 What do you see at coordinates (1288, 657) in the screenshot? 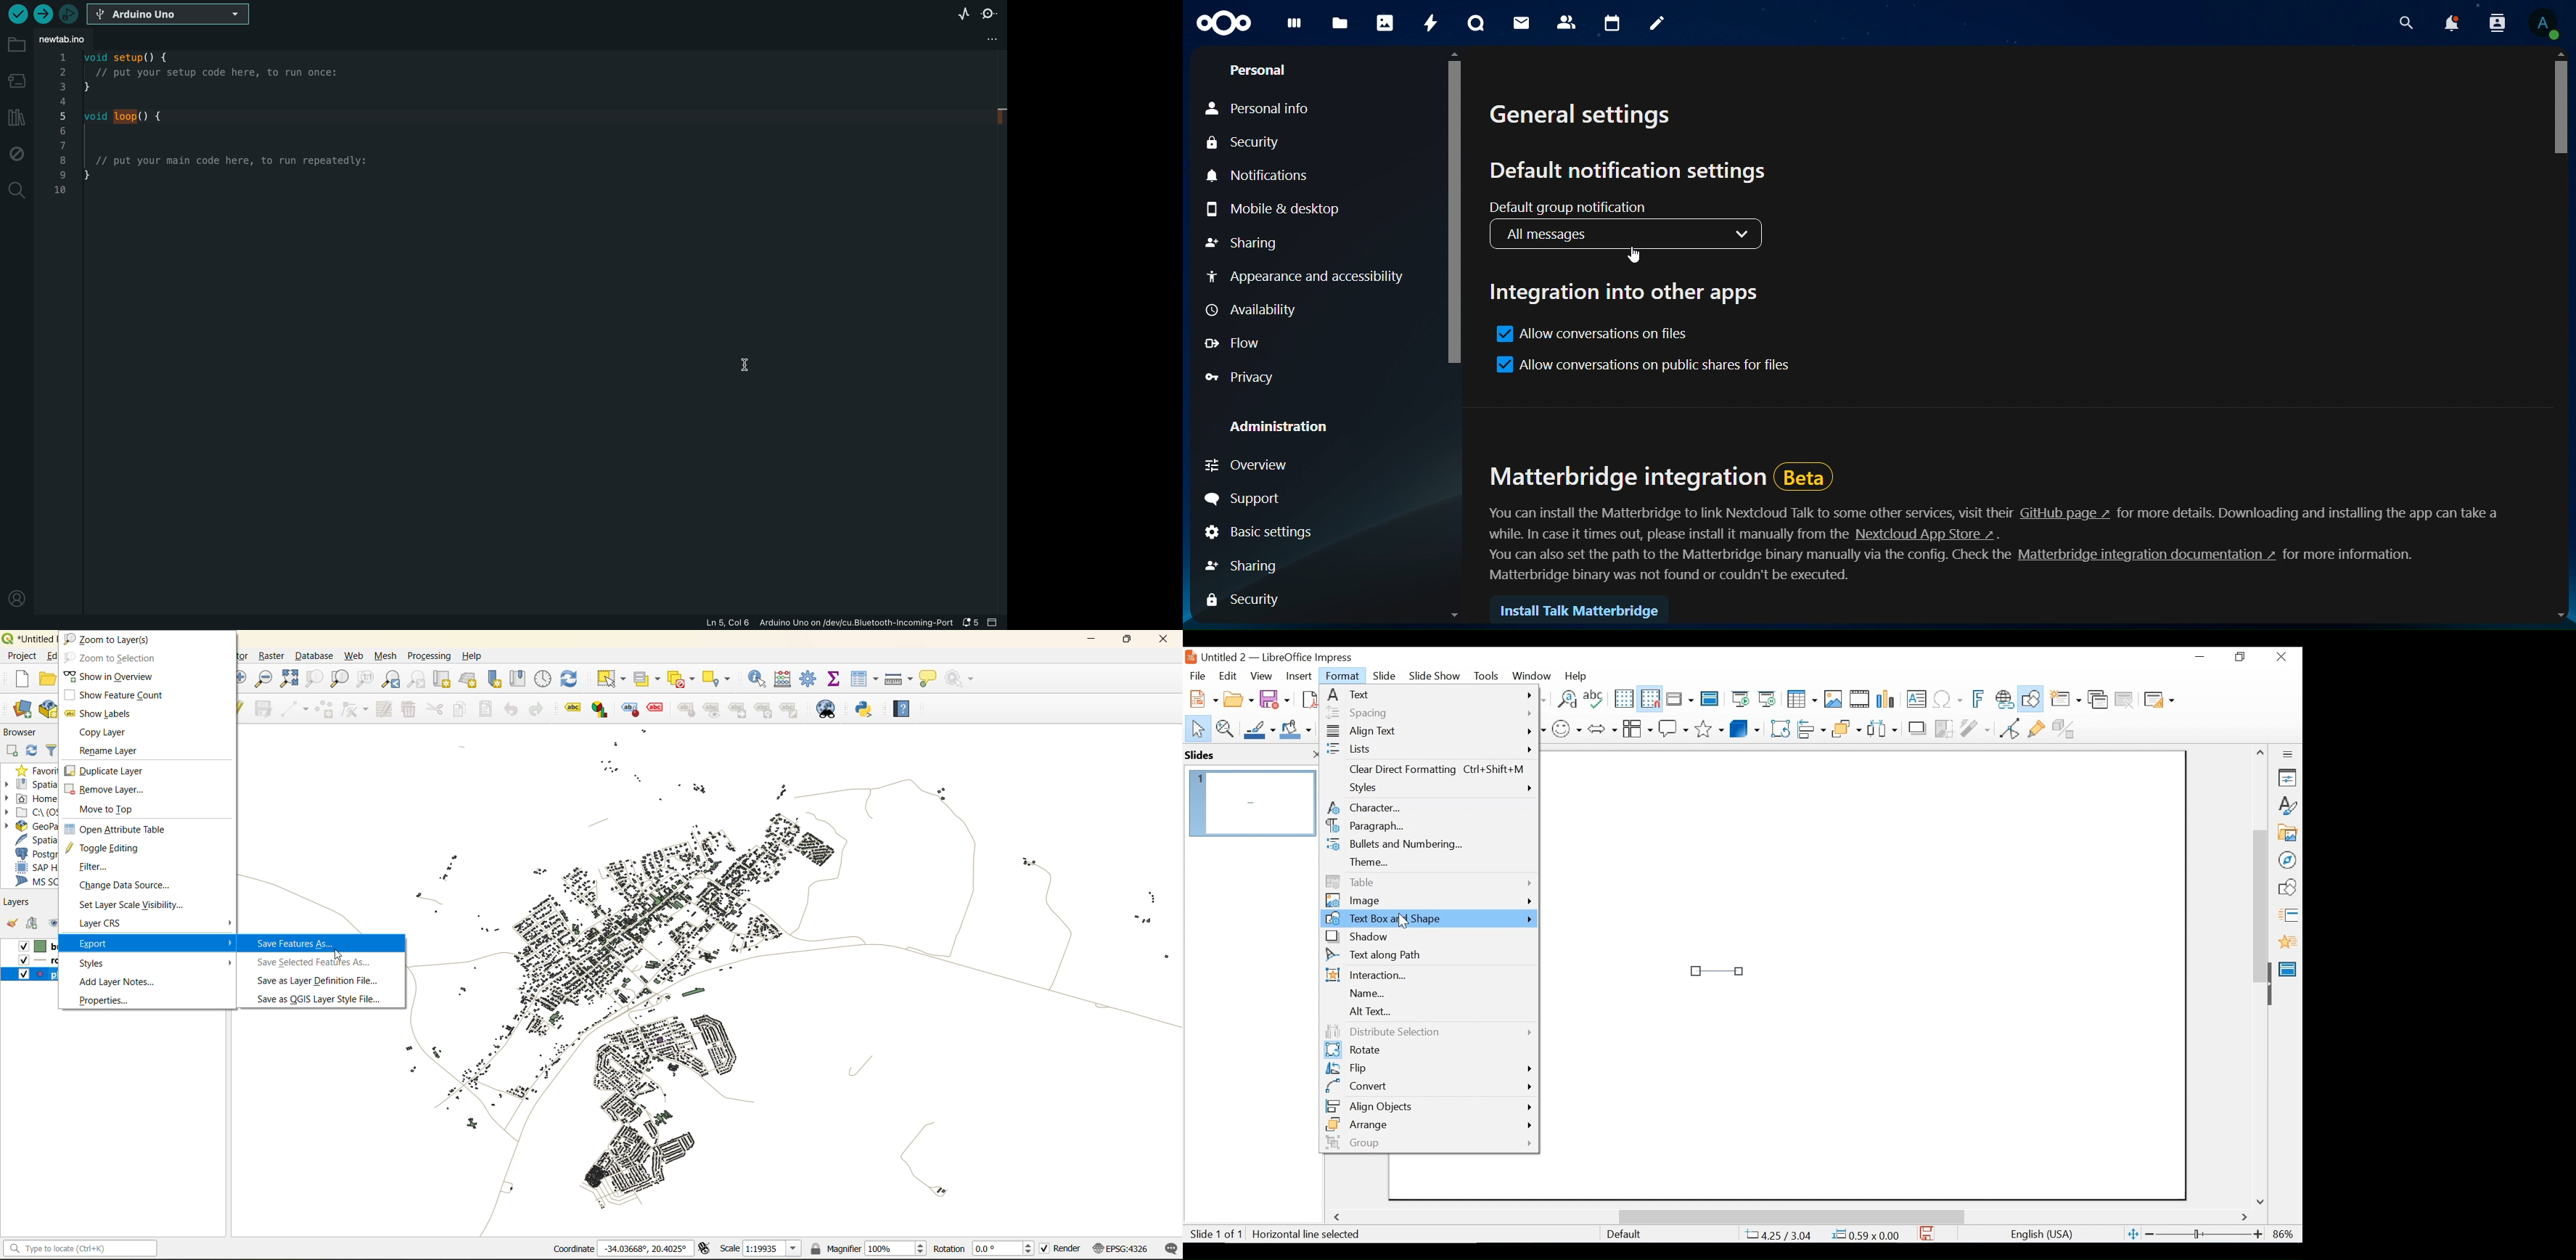
I see `Untitled 2 - LibreOffice Impress` at bounding box center [1288, 657].